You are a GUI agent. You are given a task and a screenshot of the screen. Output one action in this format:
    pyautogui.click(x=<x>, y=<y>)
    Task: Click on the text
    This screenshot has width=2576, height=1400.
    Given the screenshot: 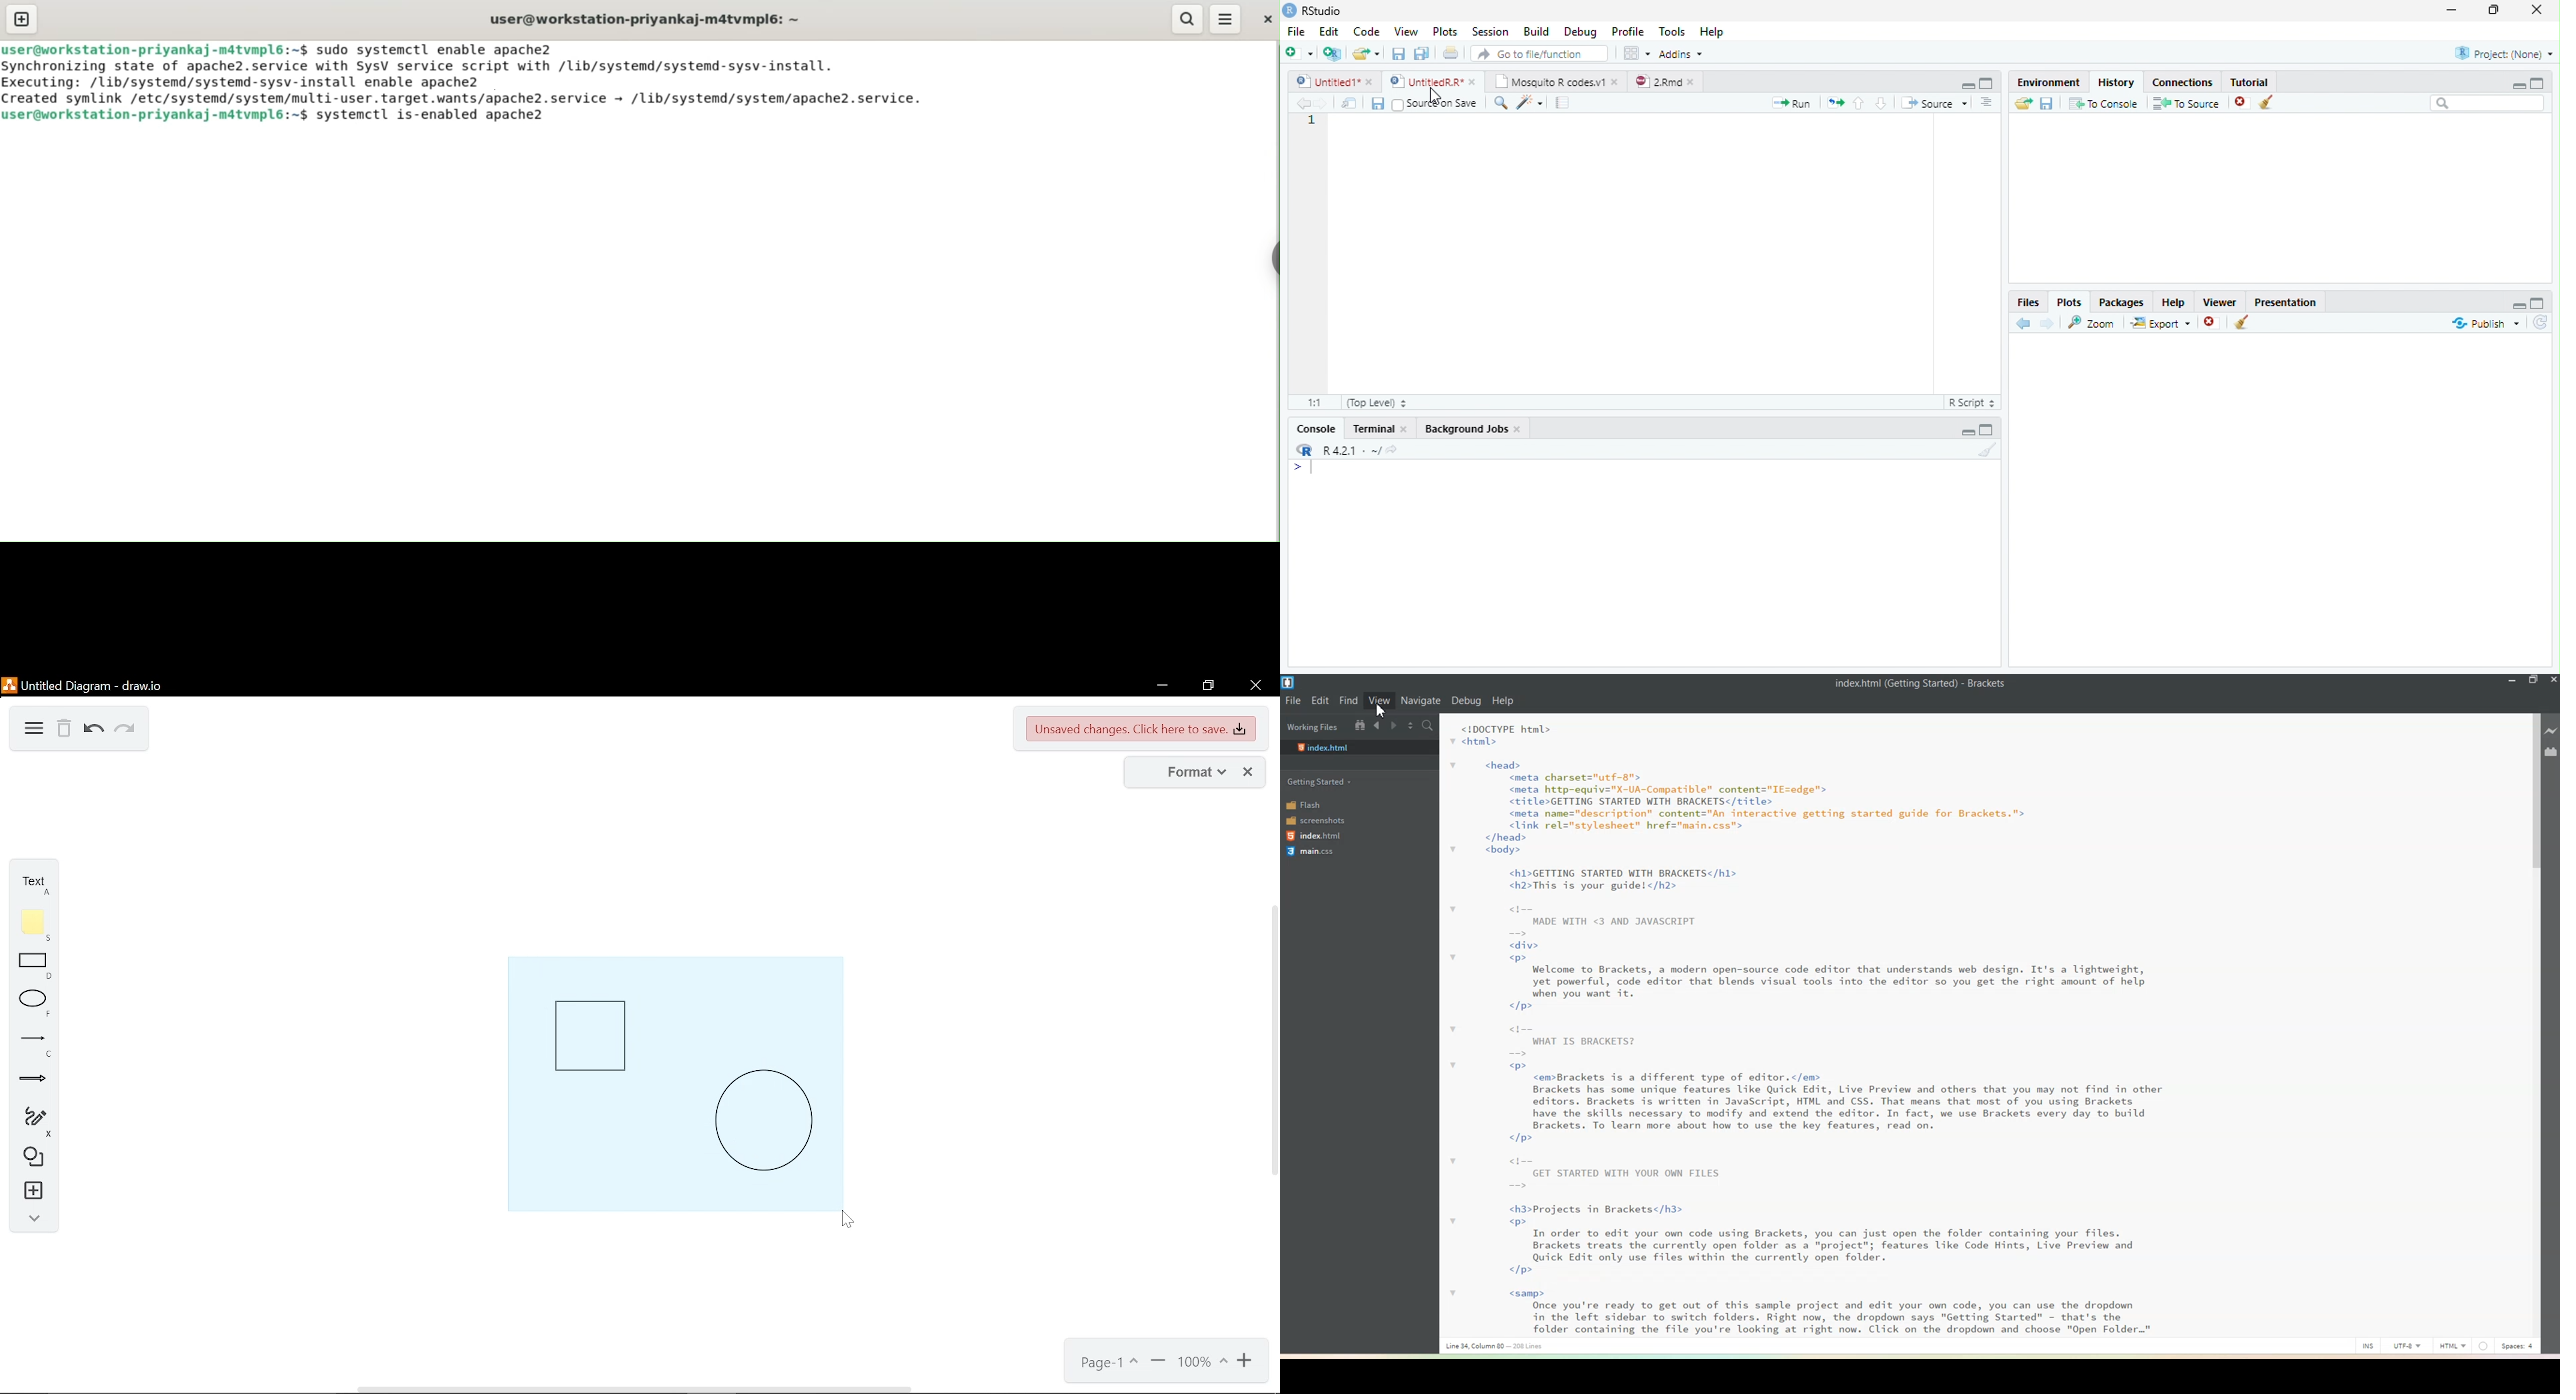 What is the action you would take?
    pyautogui.click(x=30, y=885)
    